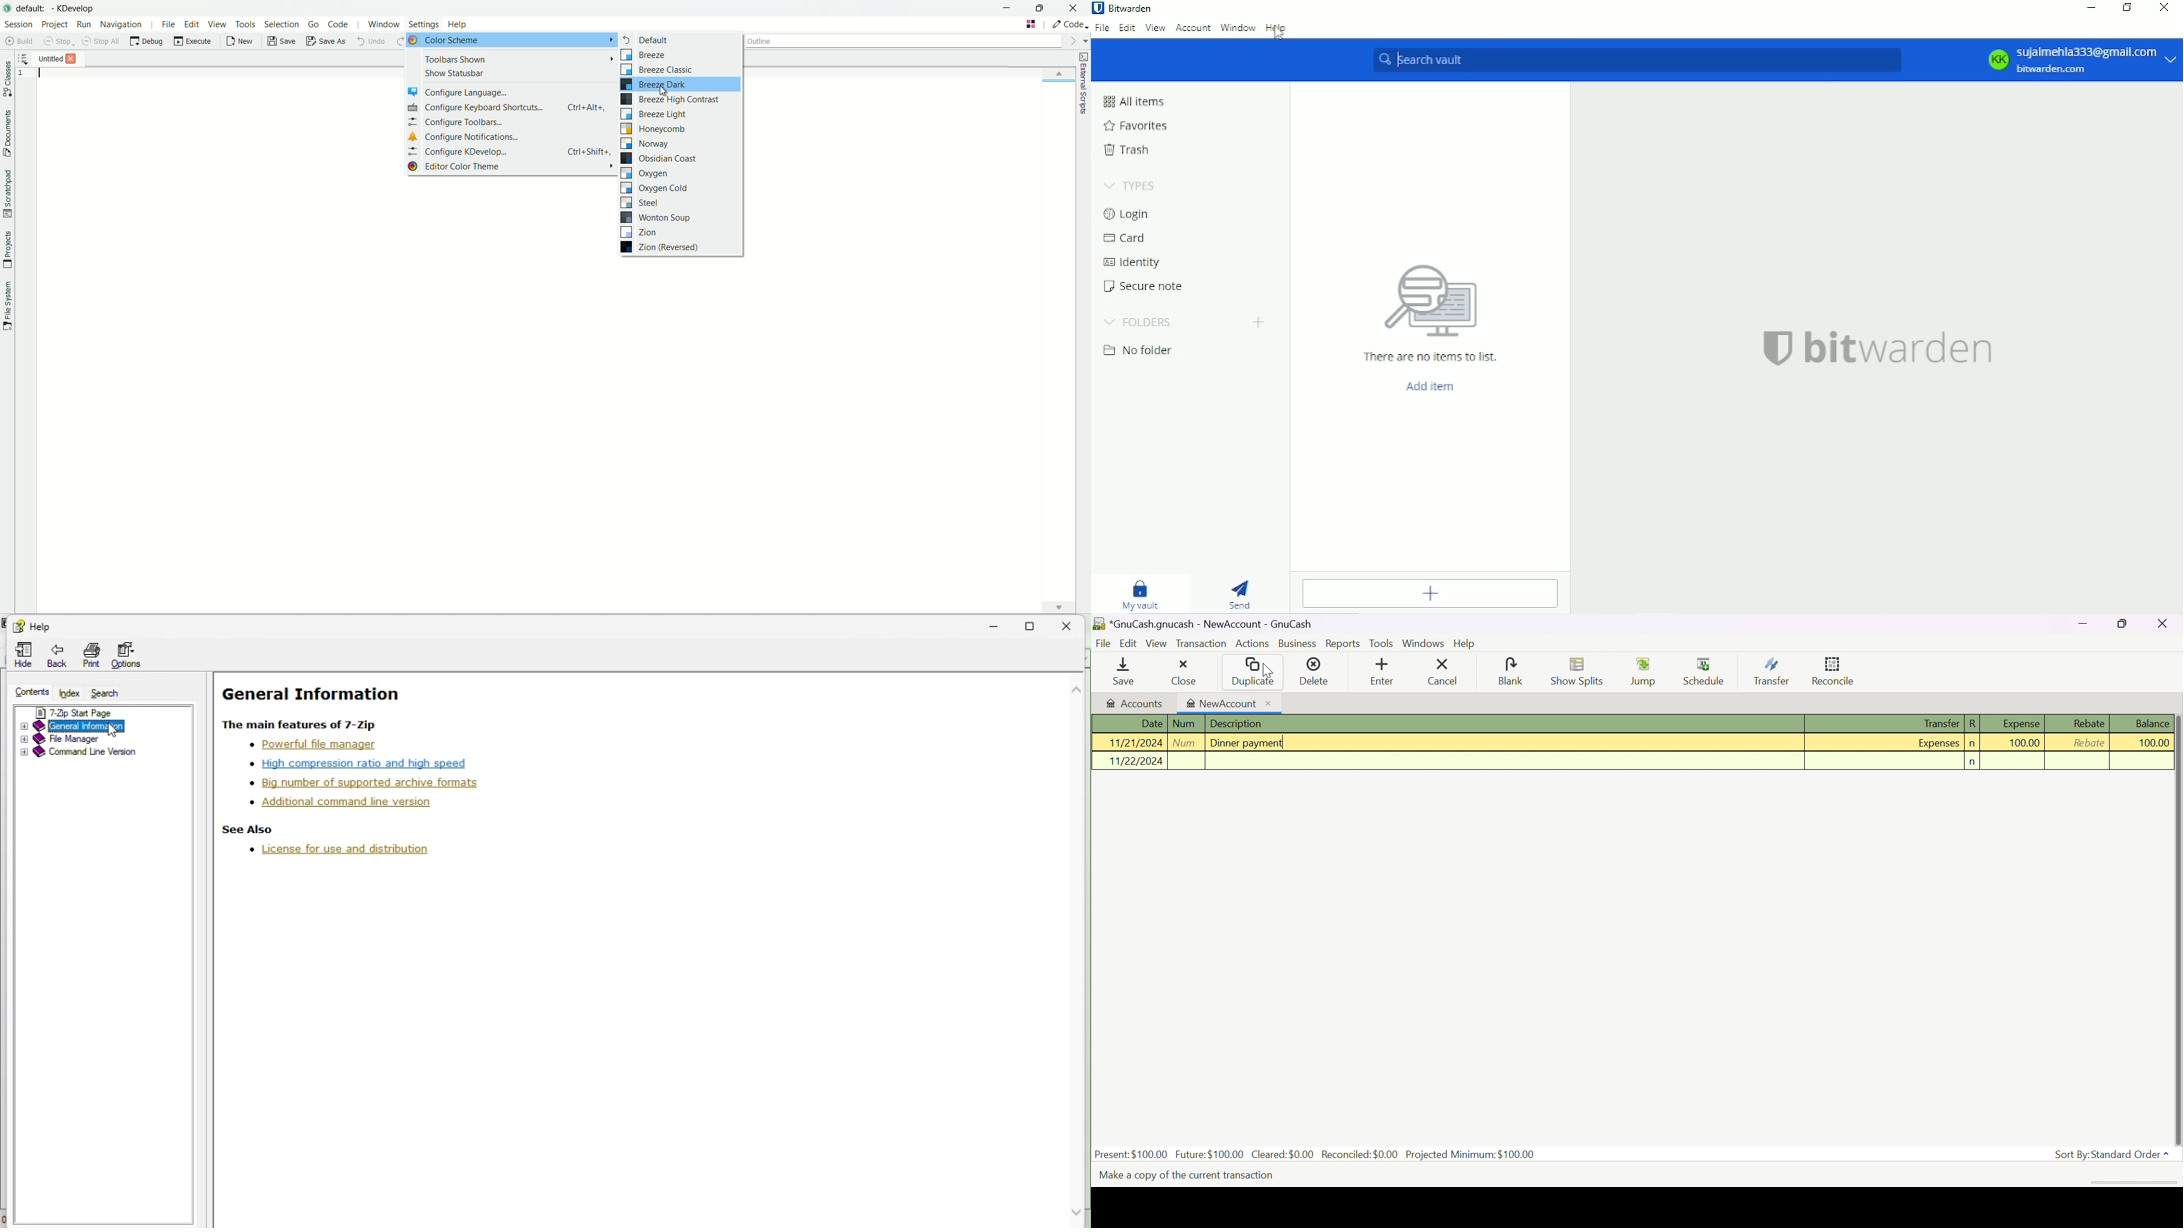  I want to click on see  also, so click(249, 828).